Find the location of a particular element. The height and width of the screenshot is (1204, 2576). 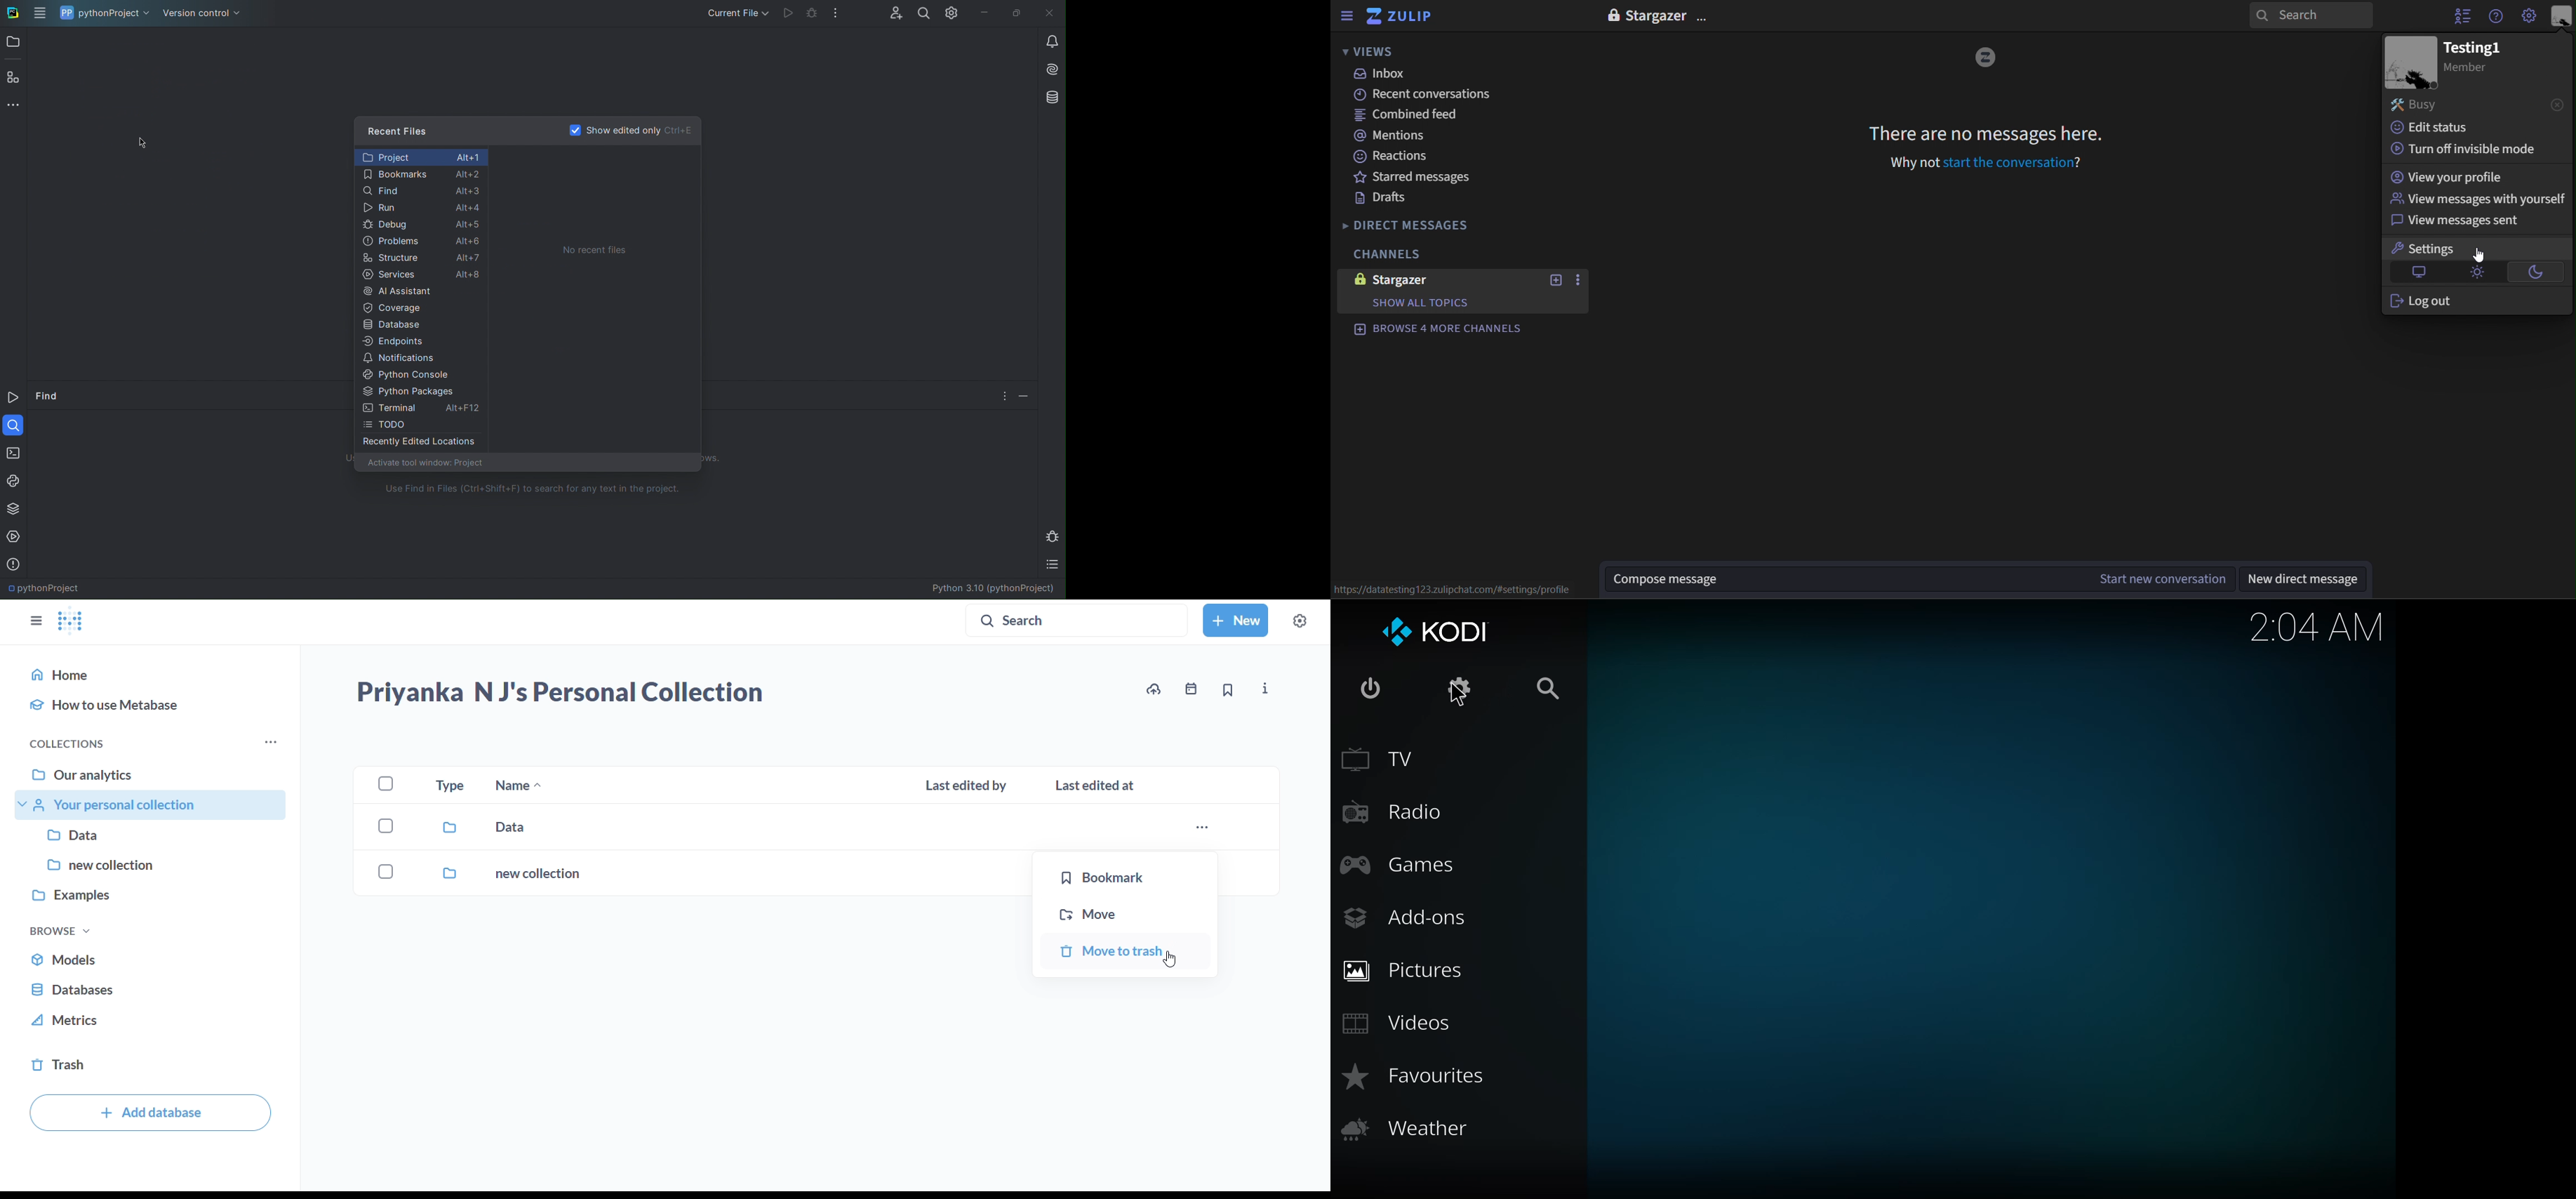

Open is located at coordinates (13, 44).